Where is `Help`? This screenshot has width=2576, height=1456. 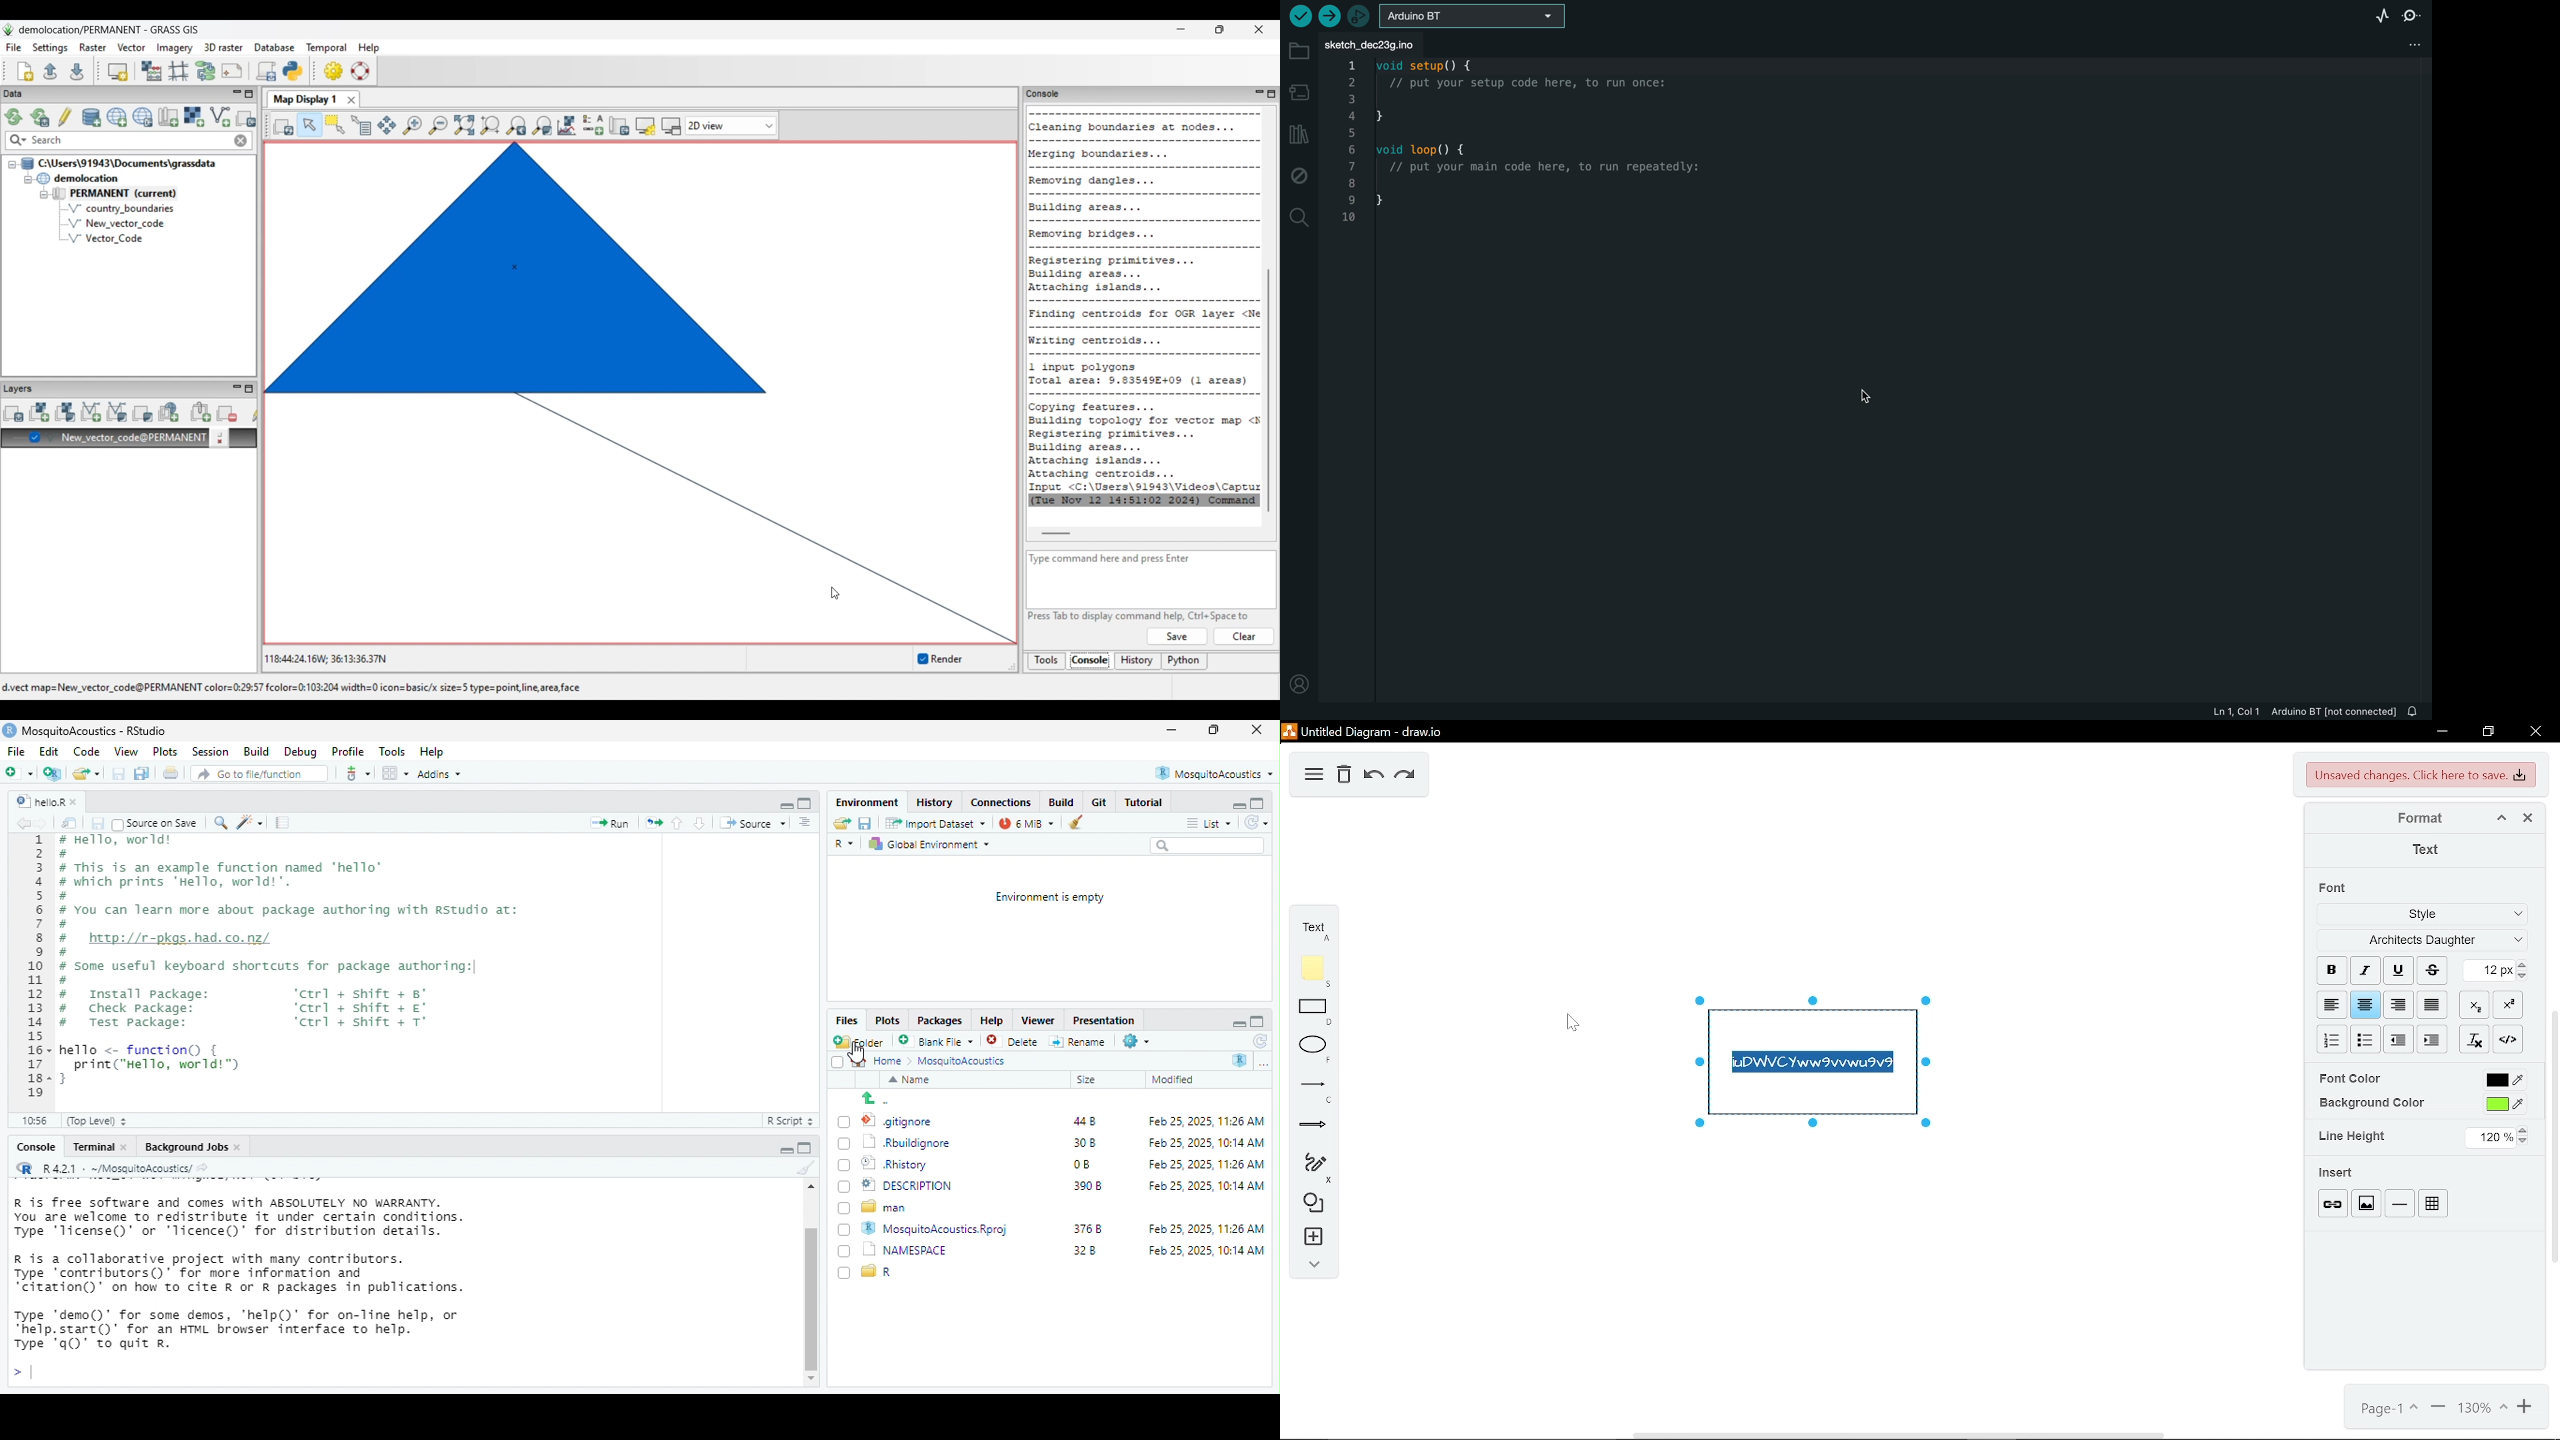 Help is located at coordinates (990, 1022).